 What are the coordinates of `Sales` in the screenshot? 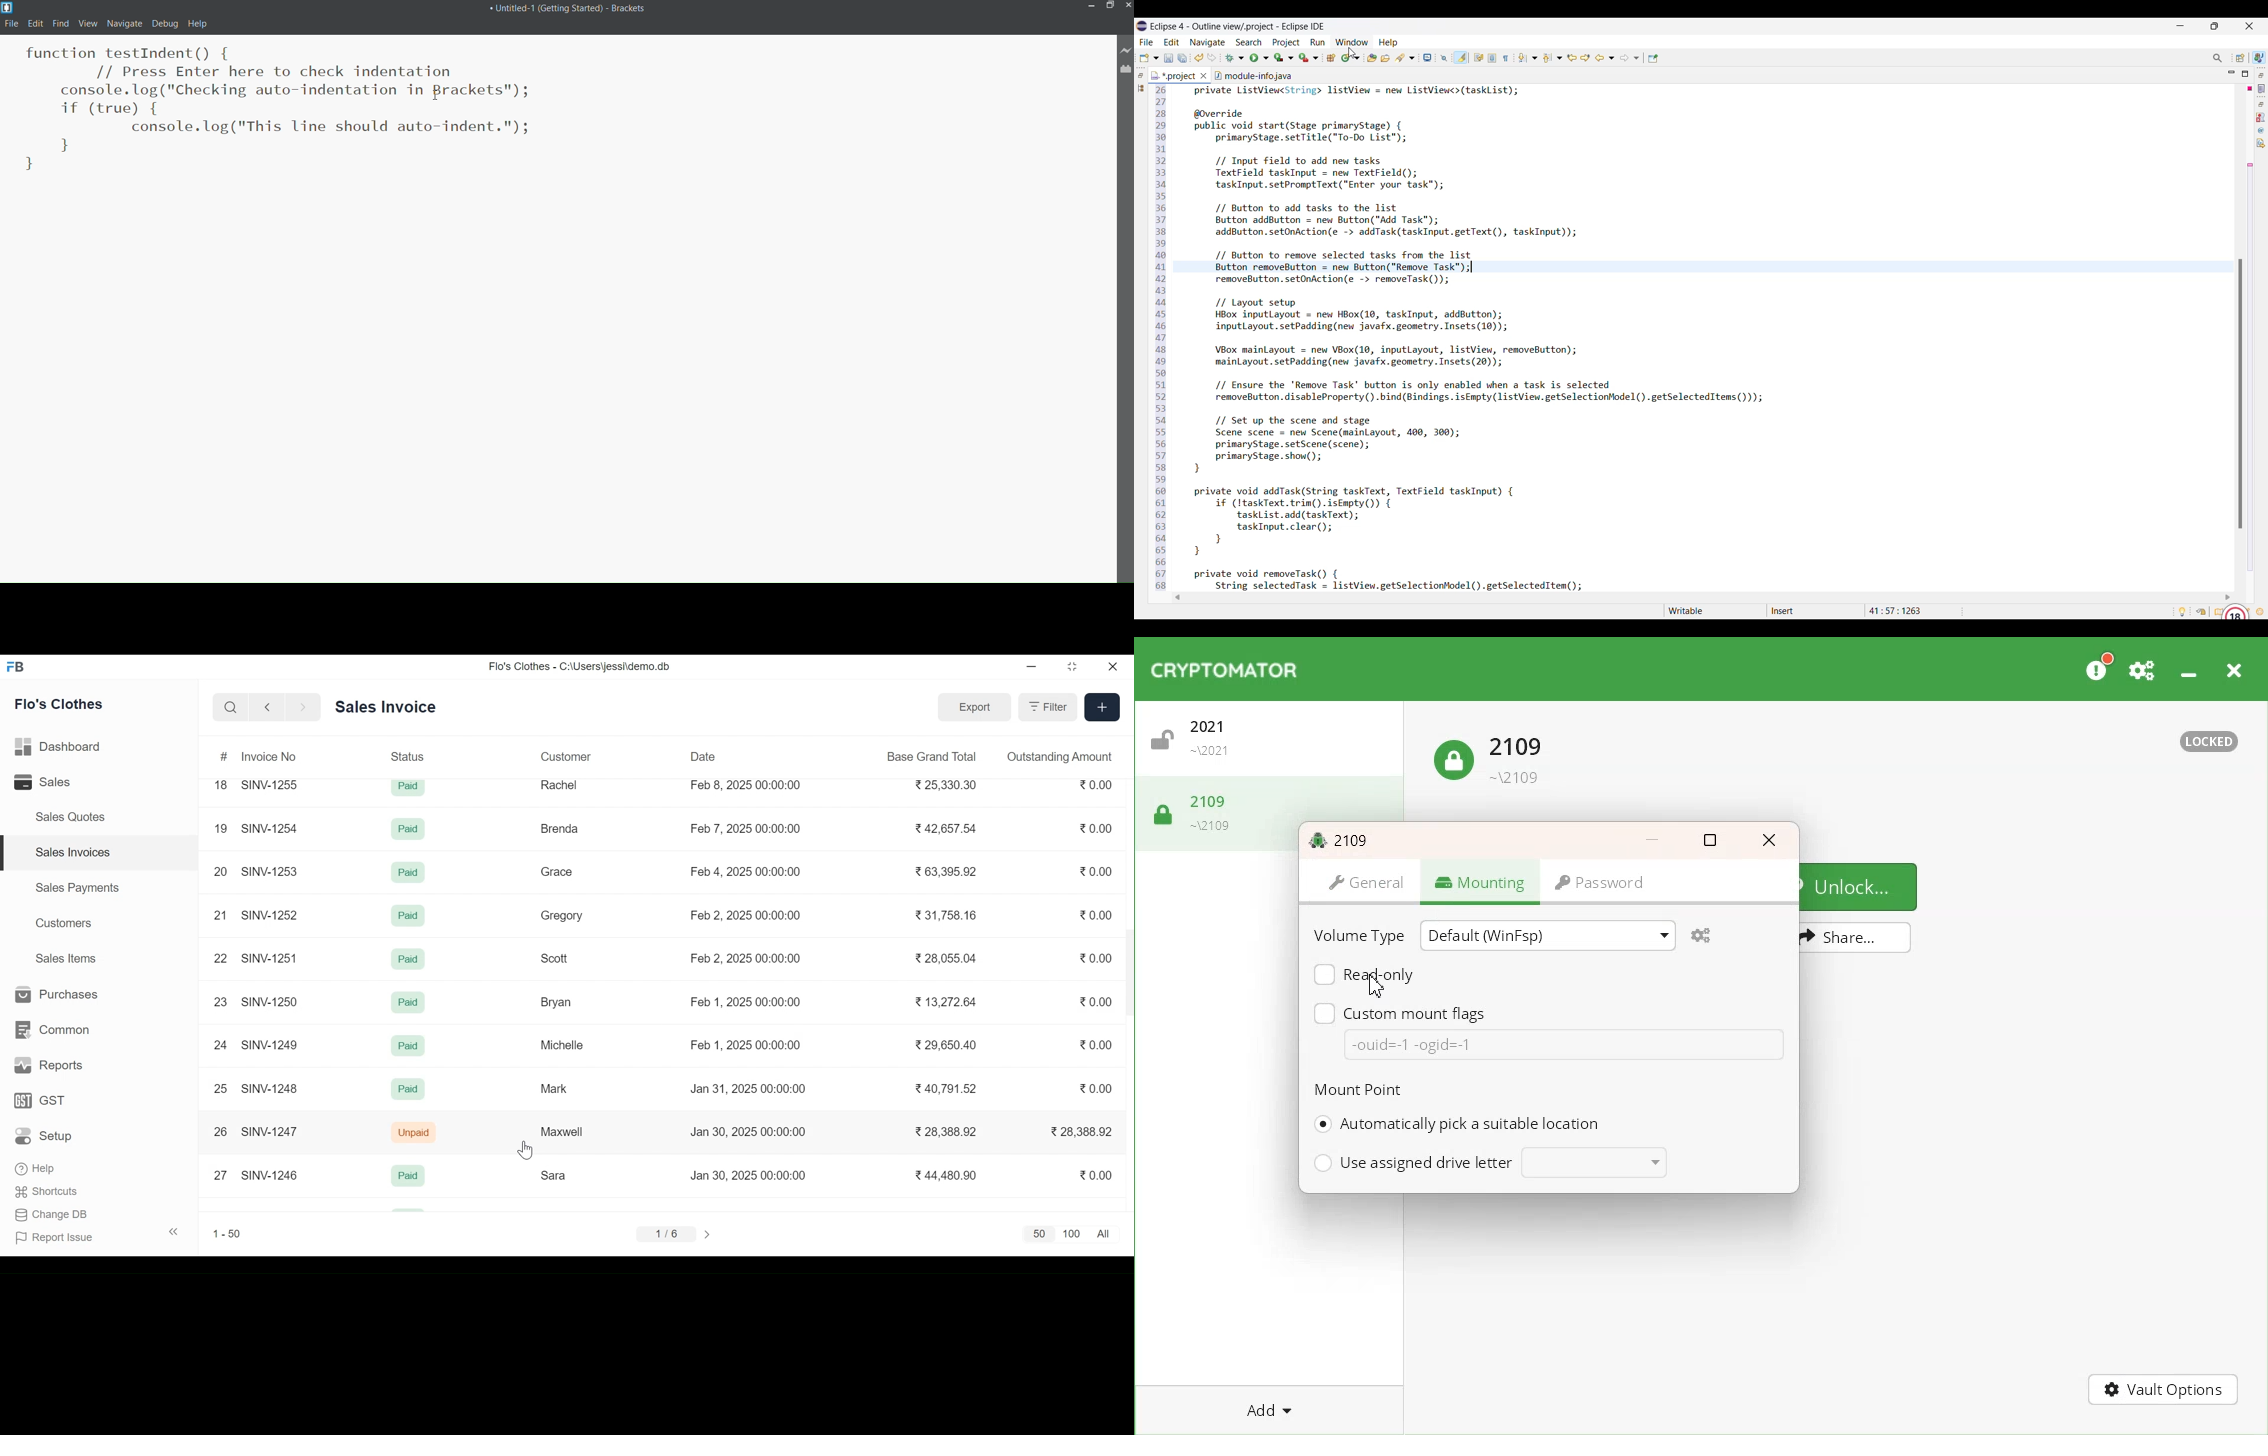 It's located at (45, 783).